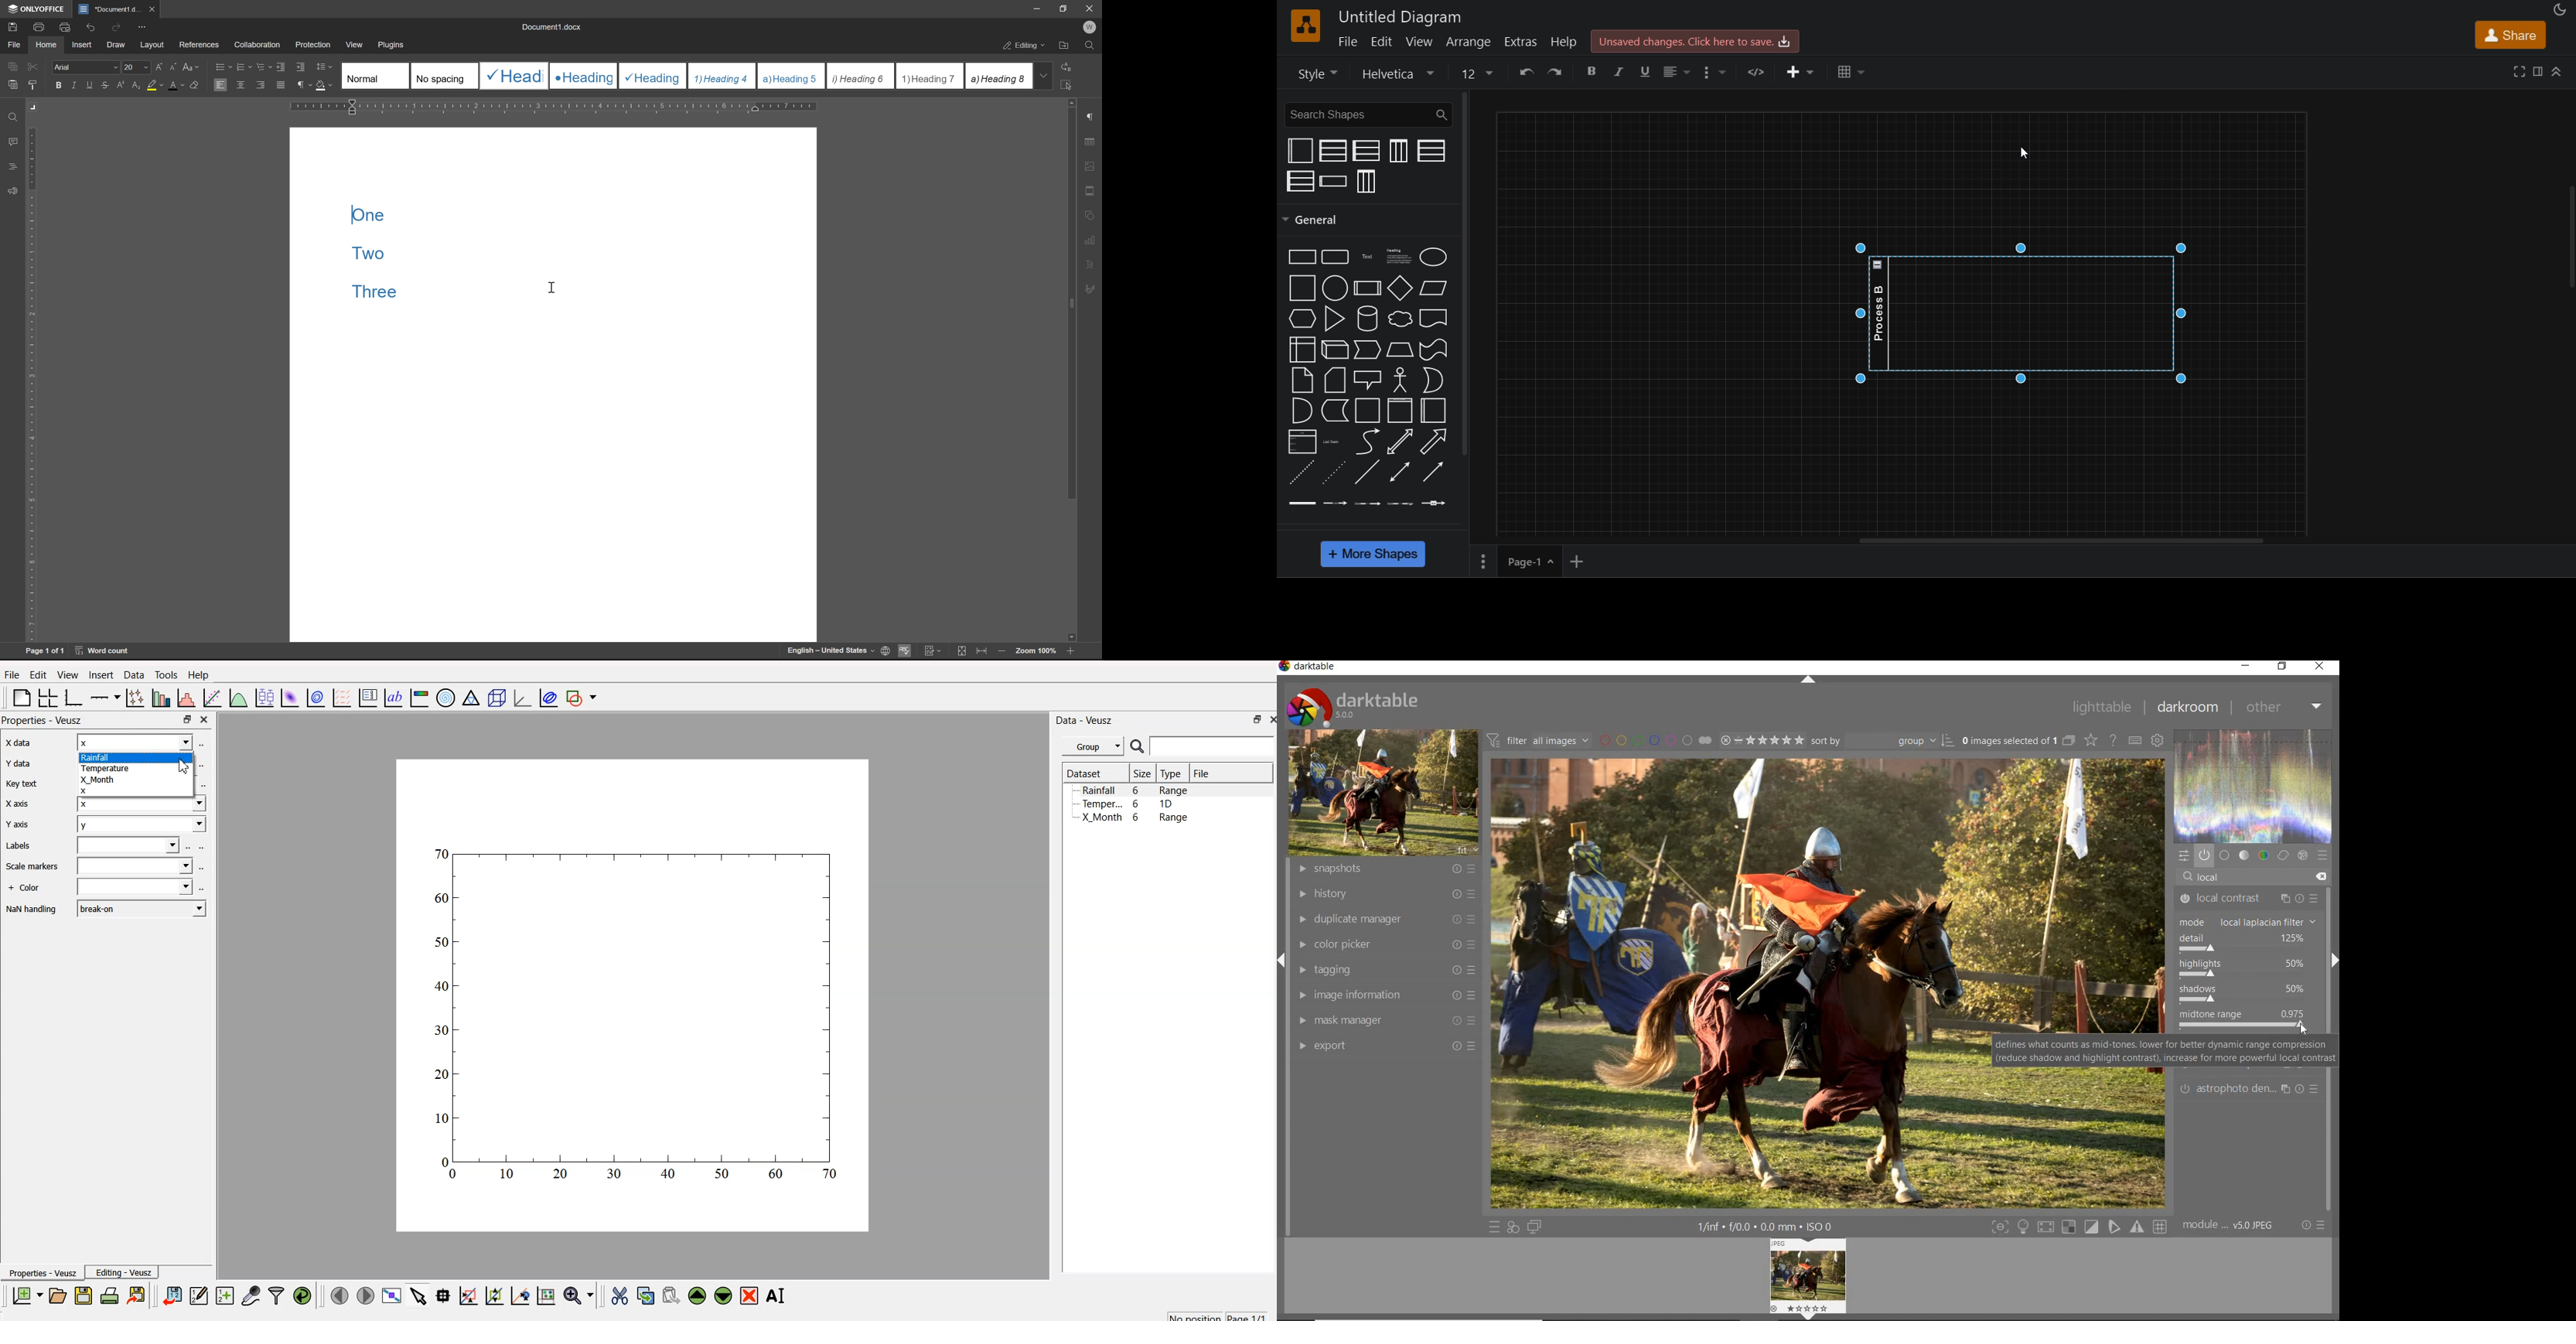 This screenshot has height=1344, width=2576. I want to click on view, so click(353, 43).